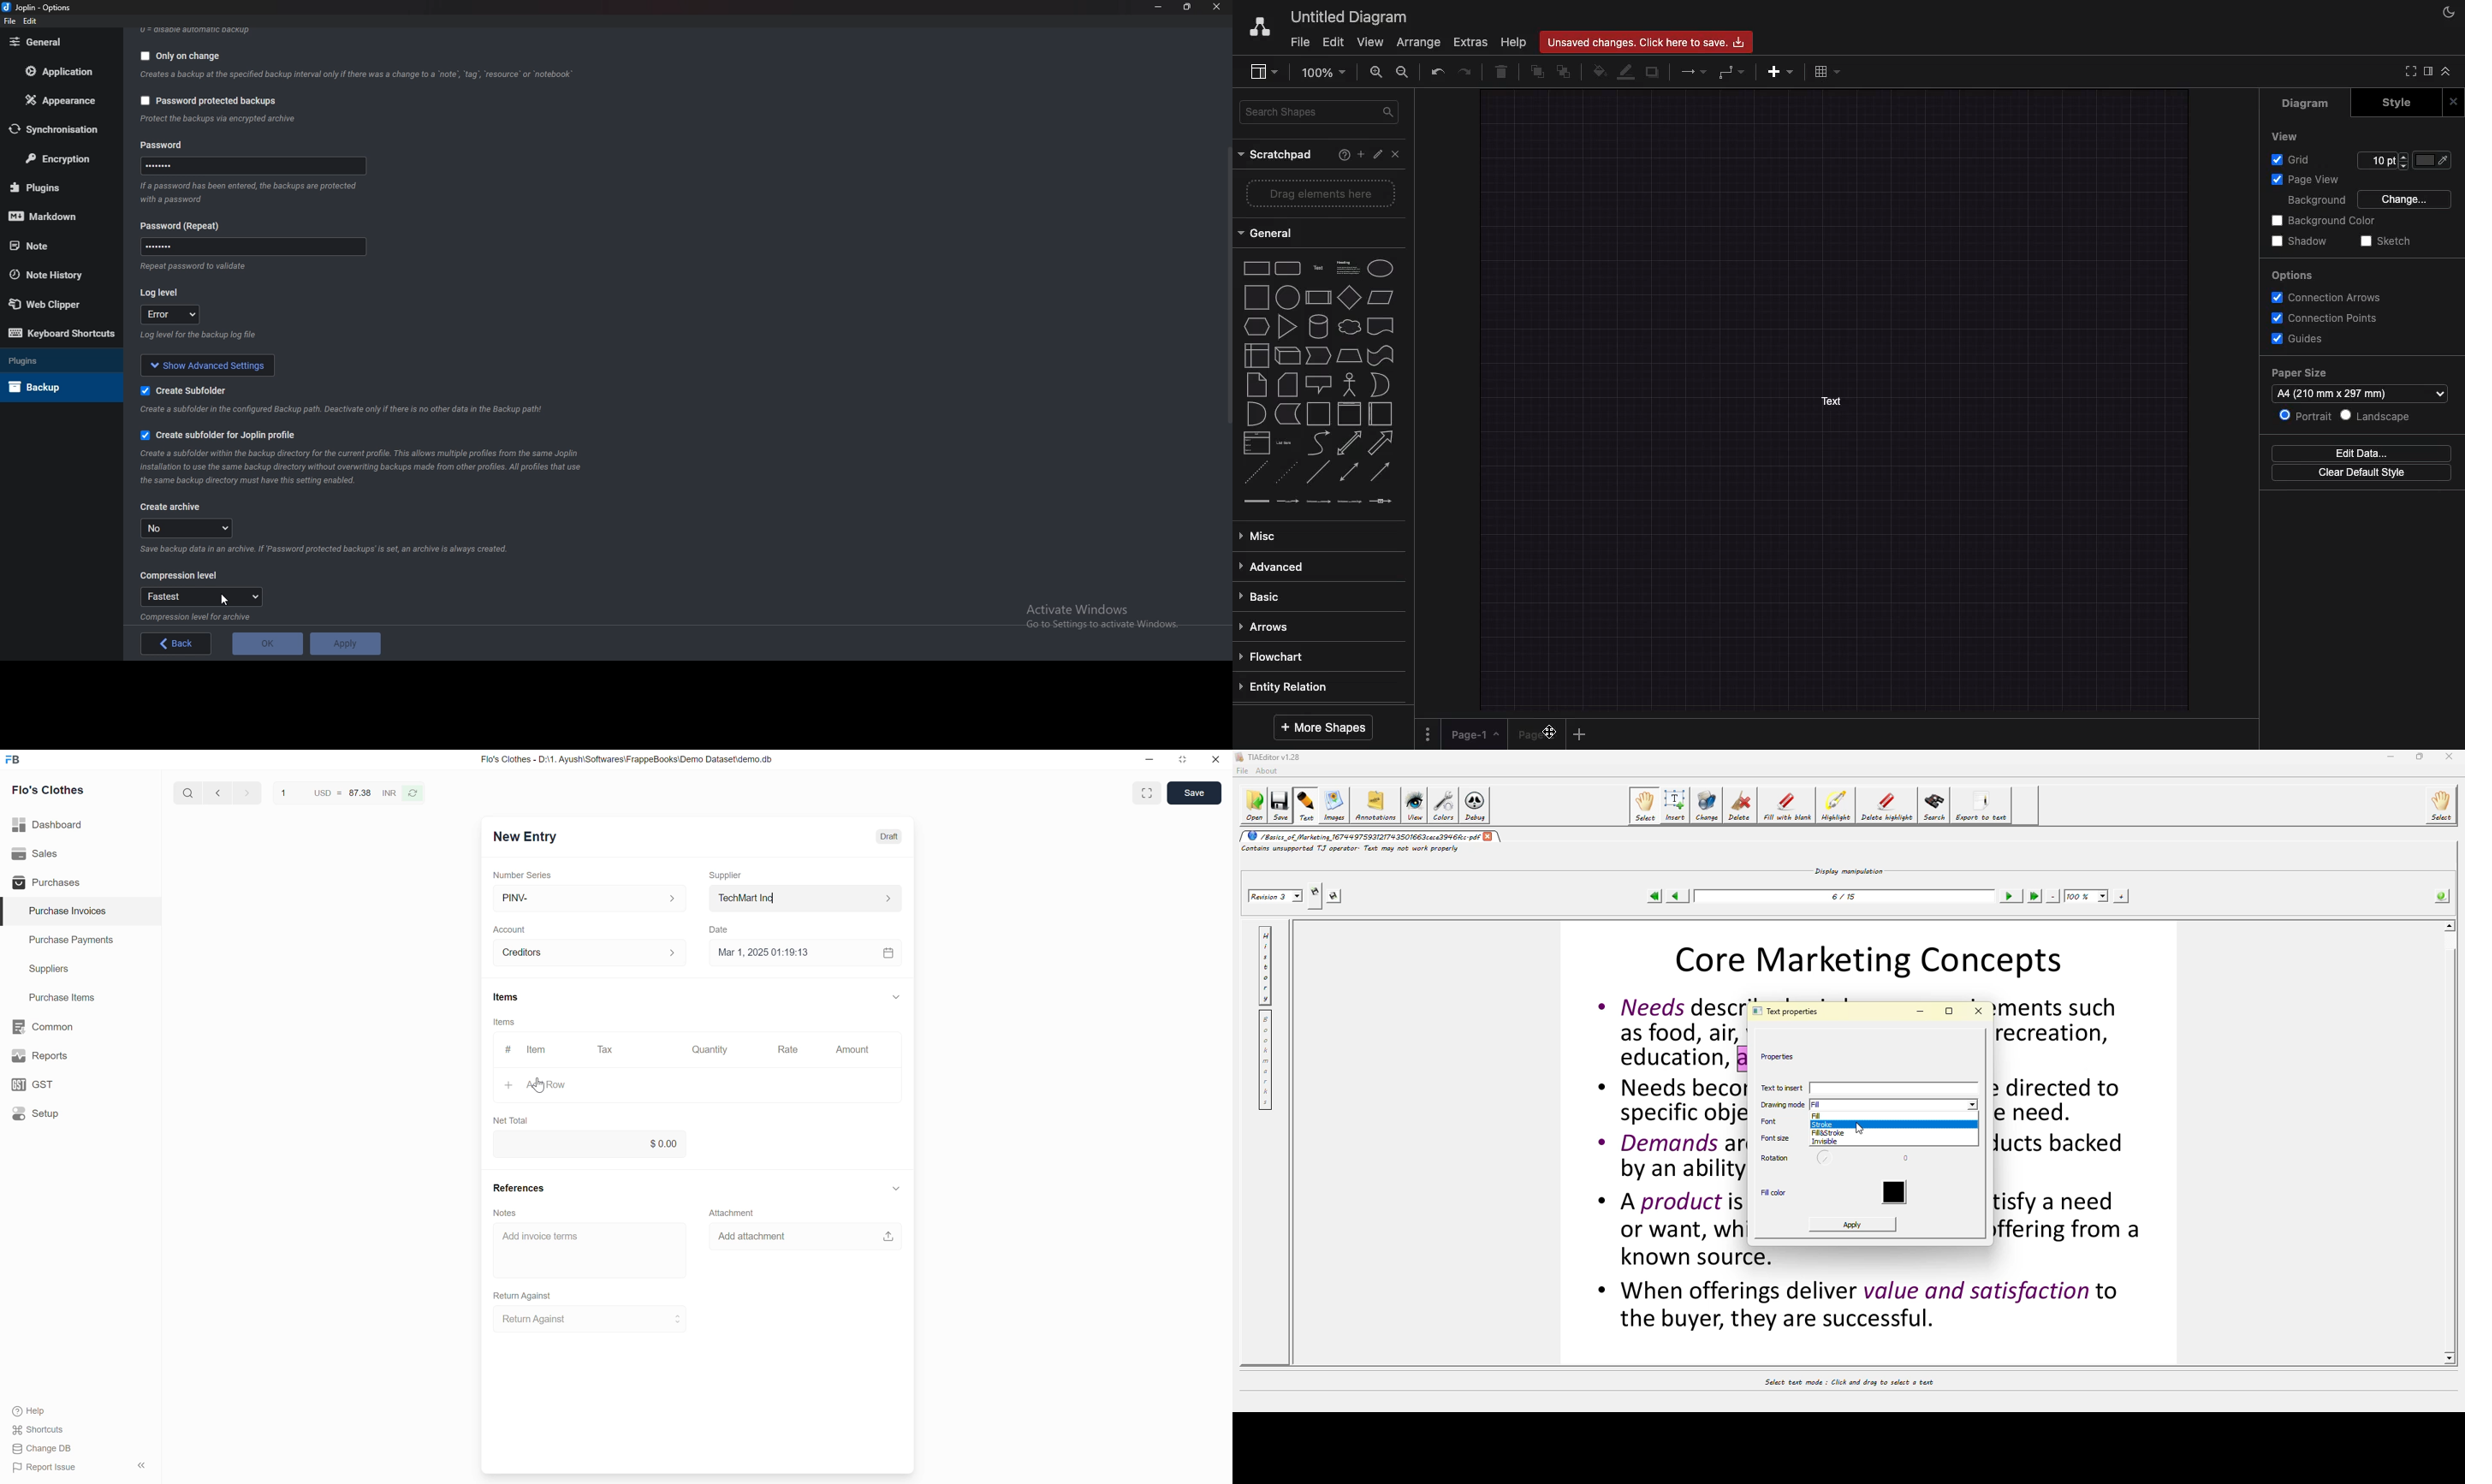 This screenshot has width=2492, height=1484. Describe the element at coordinates (65, 71) in the screenshot. I see `Application` at that location.